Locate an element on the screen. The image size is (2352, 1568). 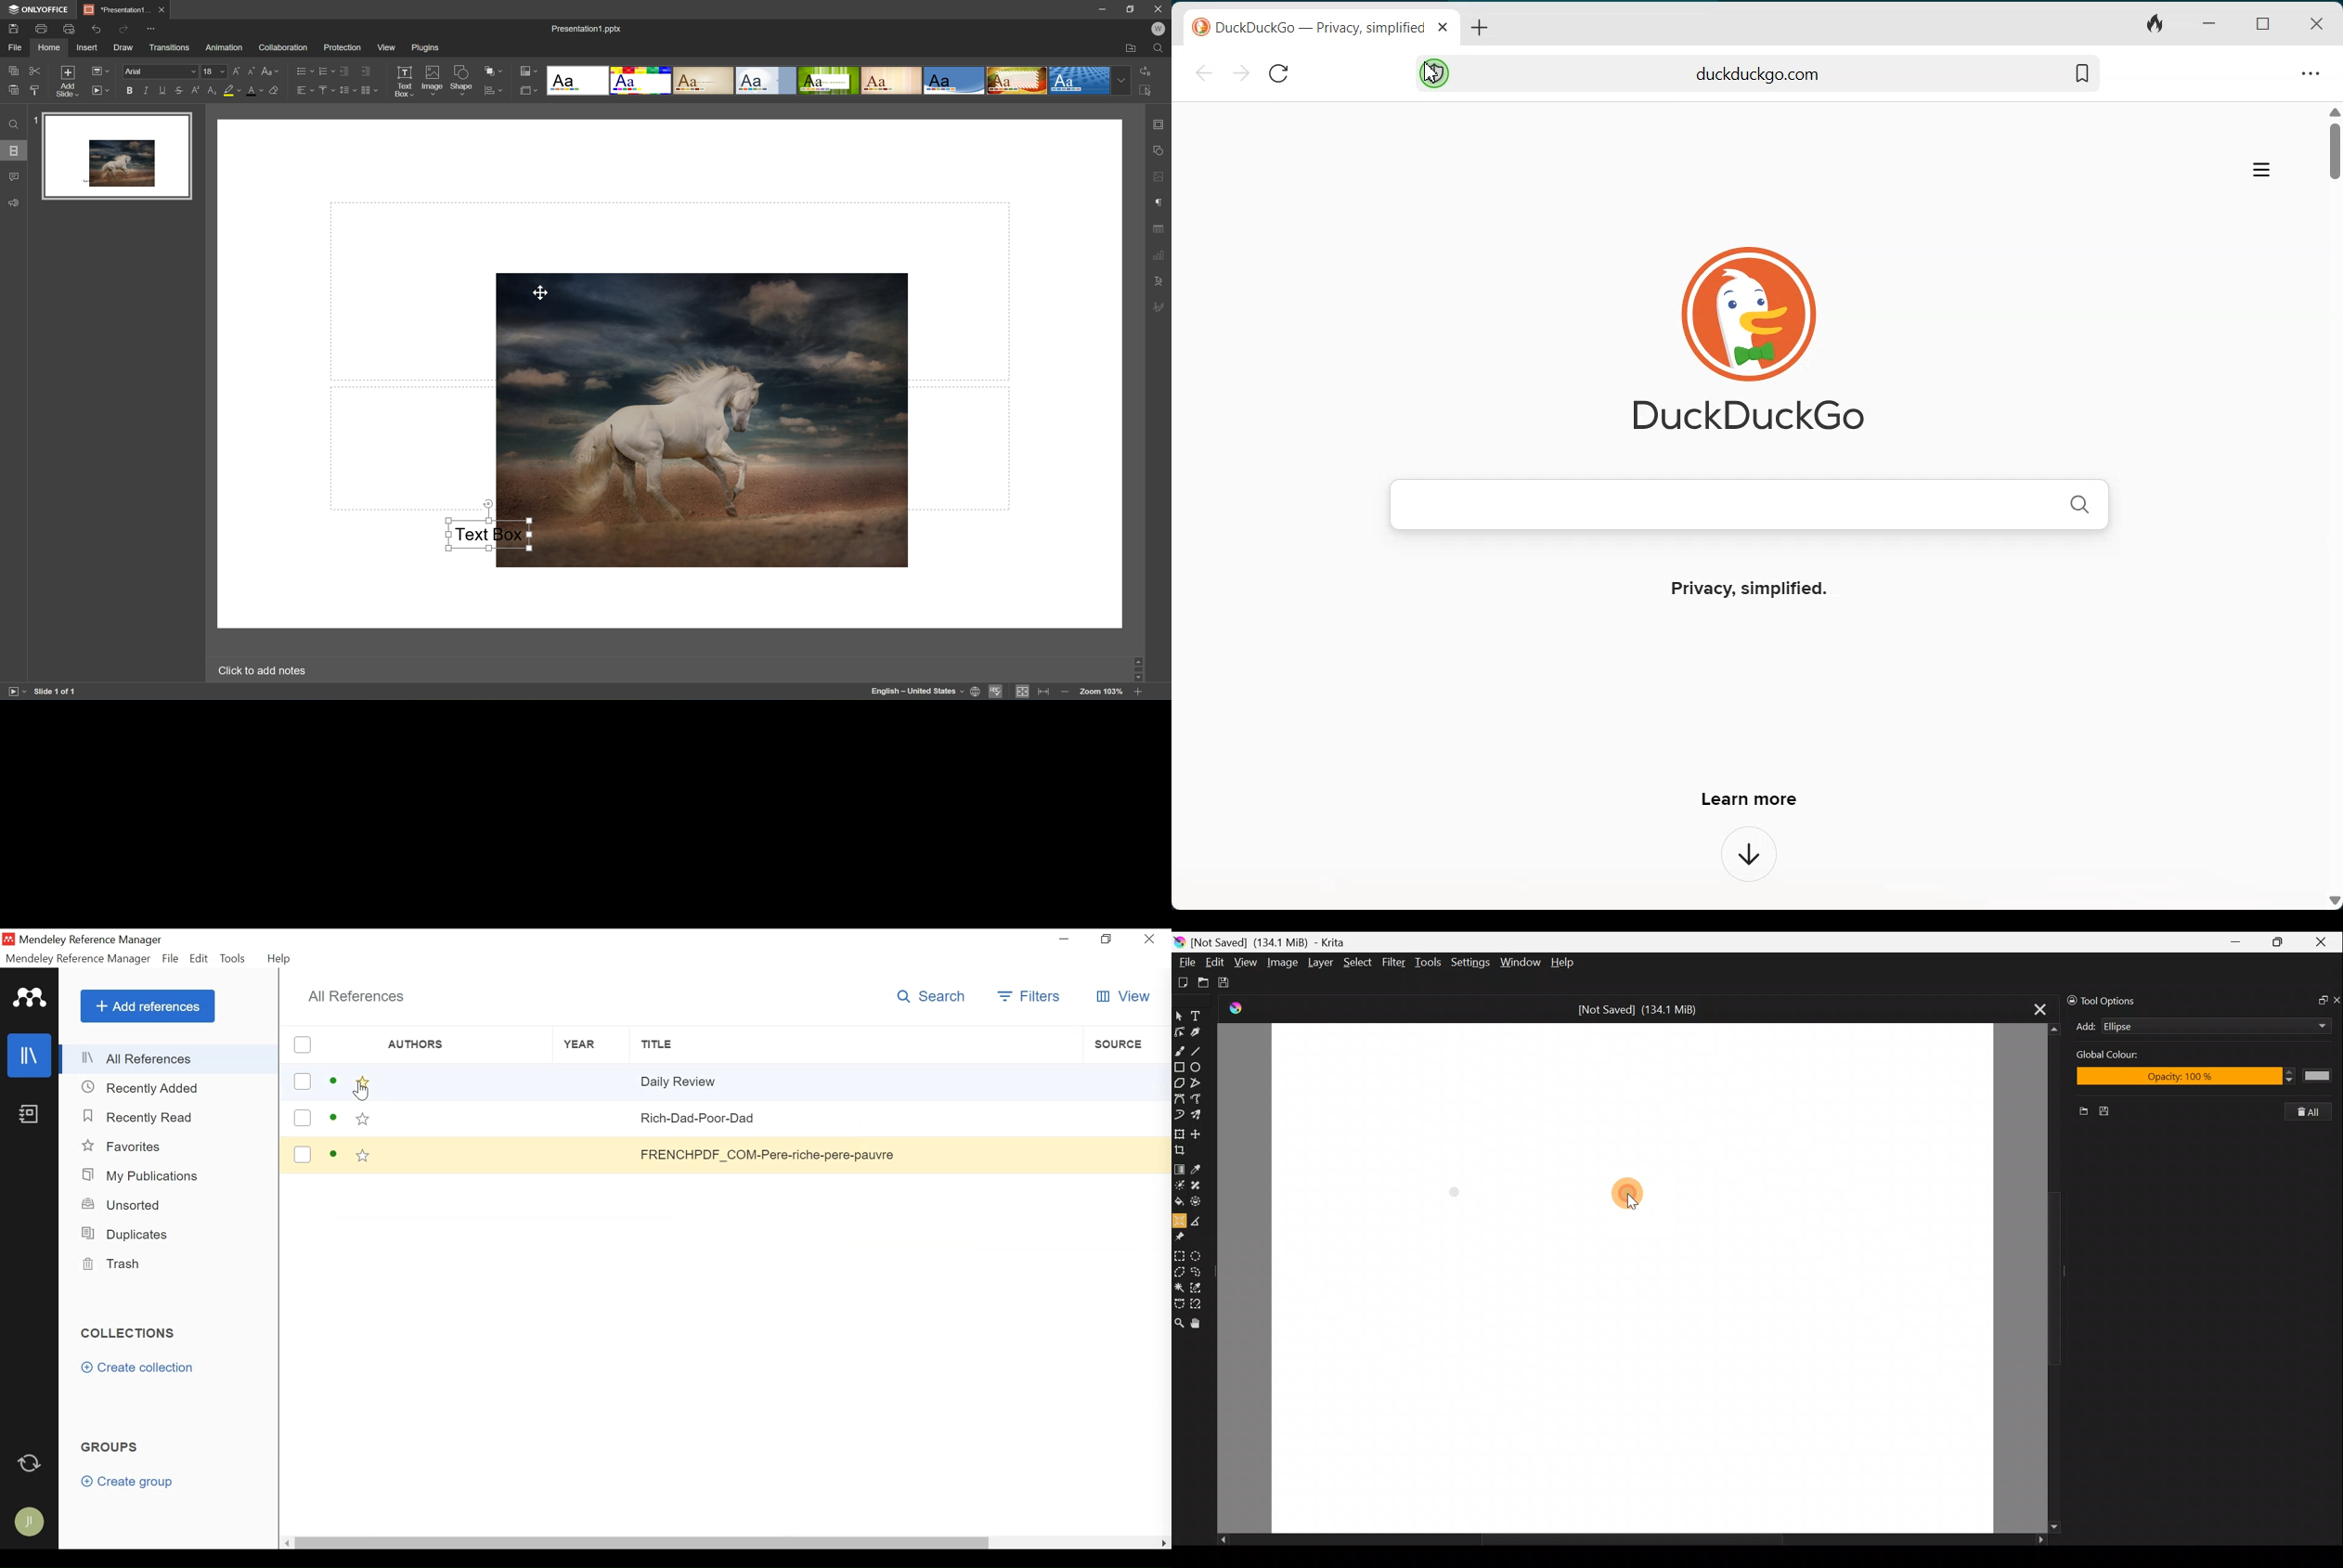
Font color is located at coordinates (254, 91).